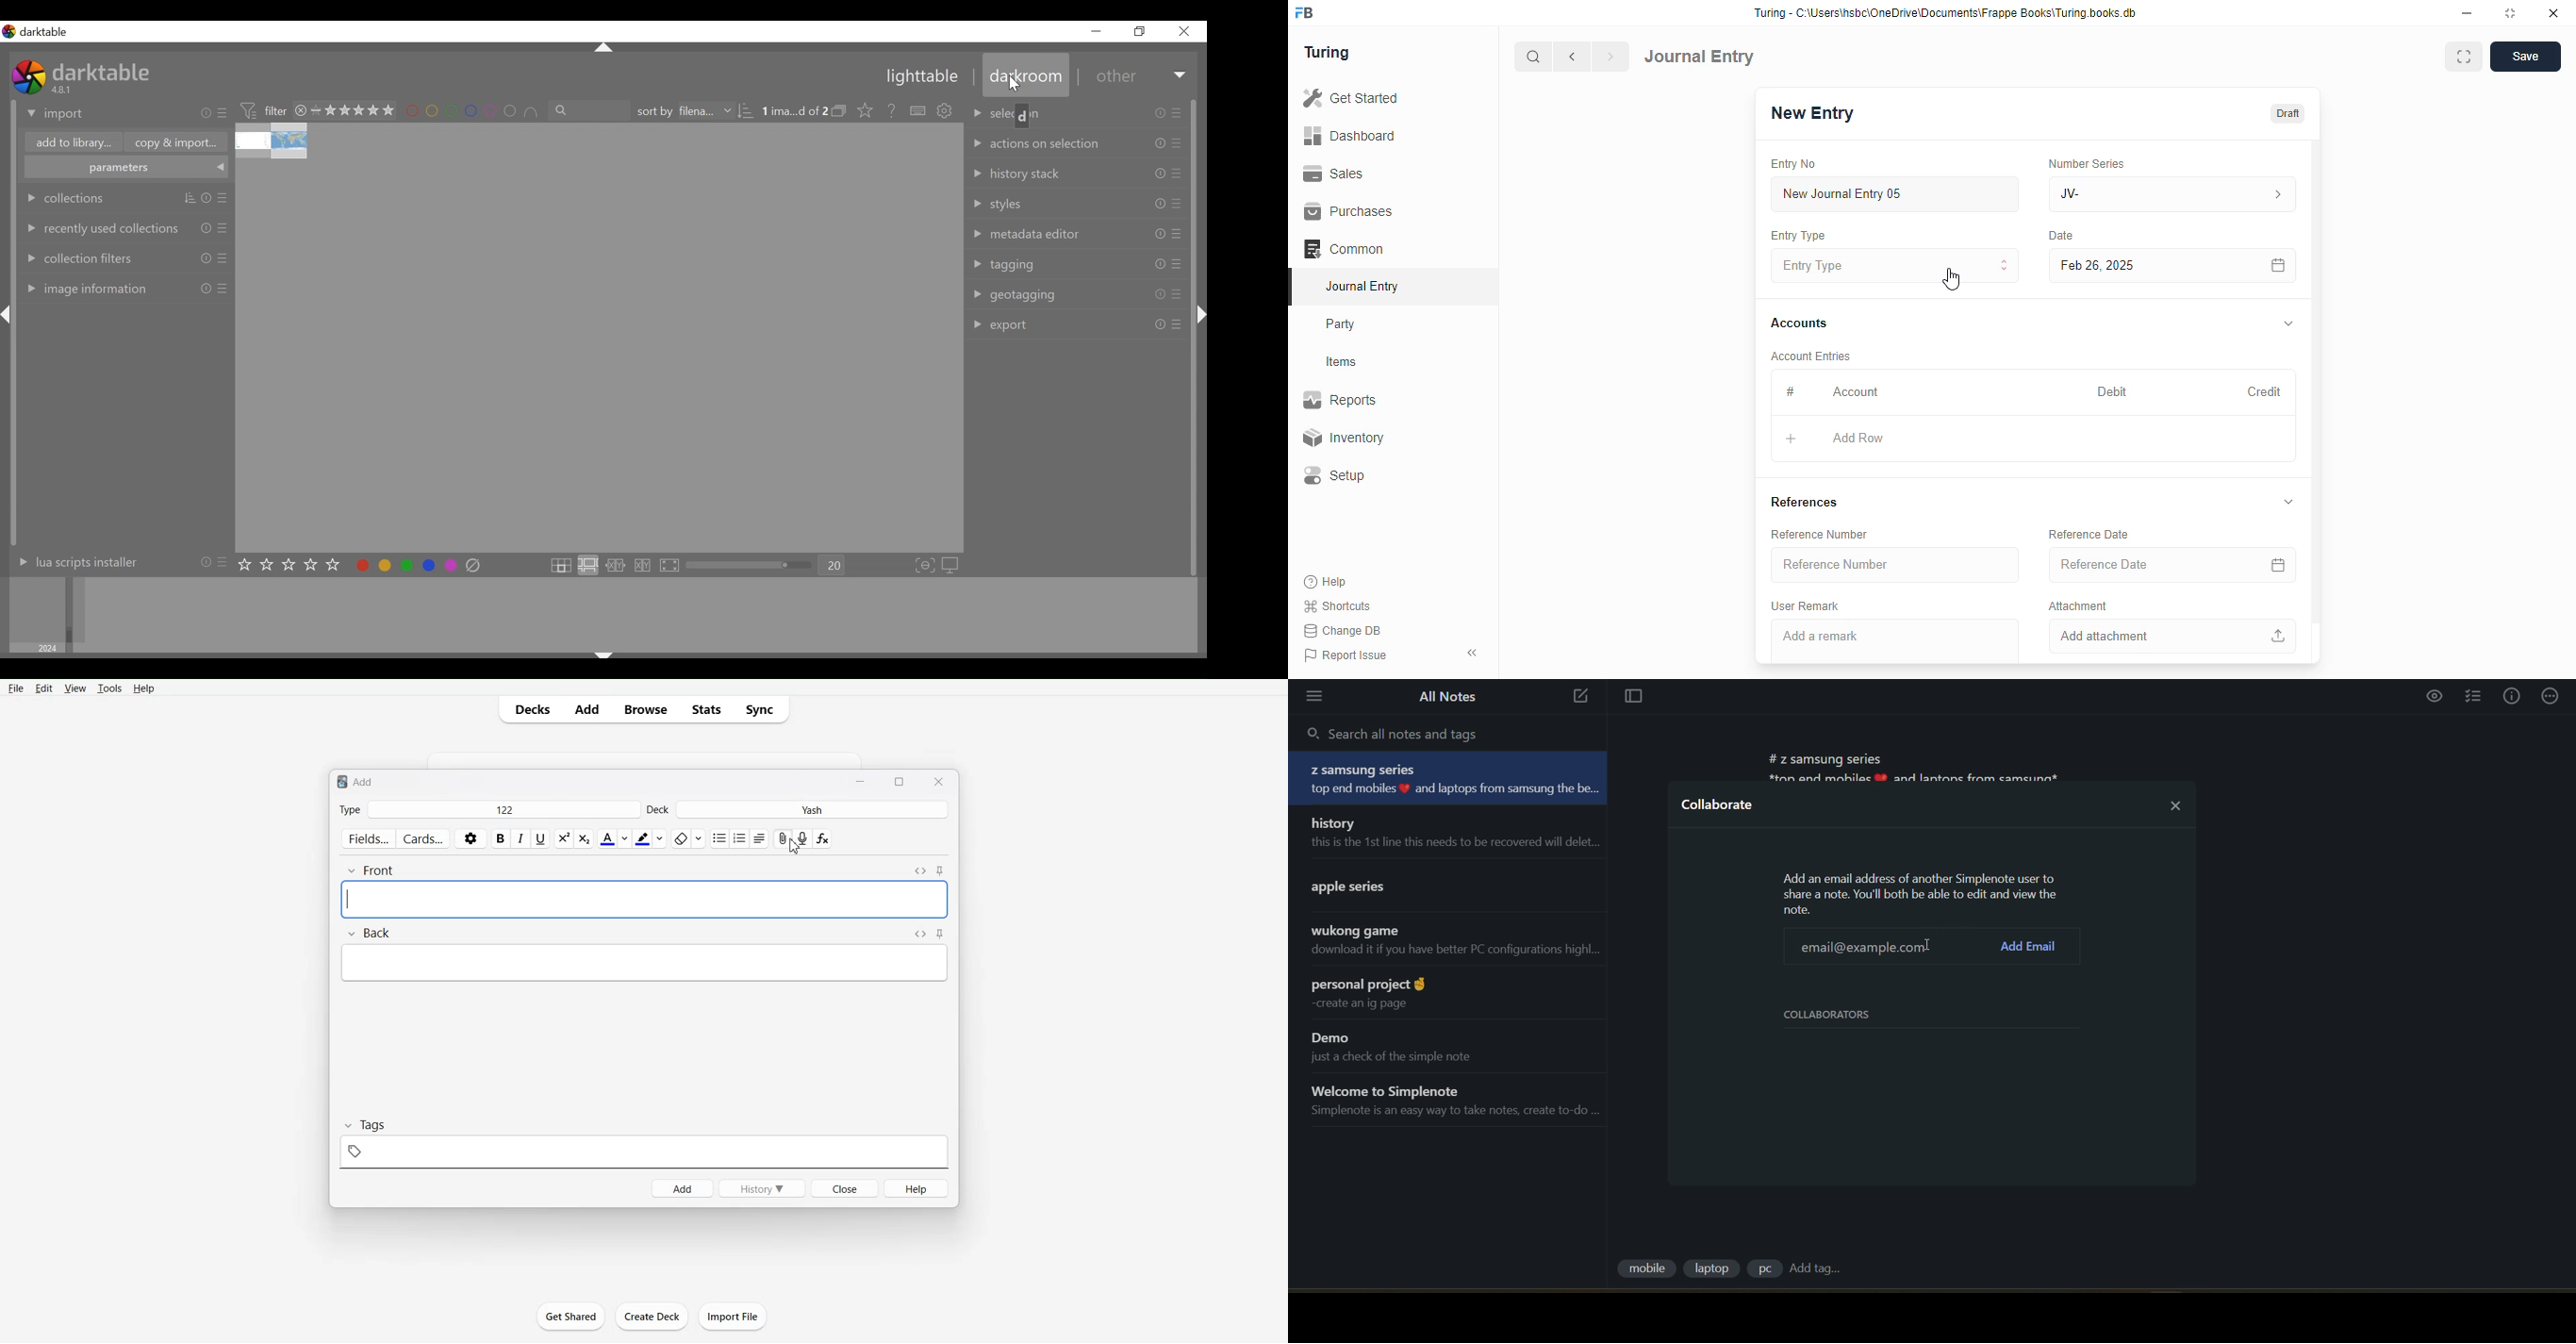  What do you see at coordinates (1804, 503) in the screenshot?
I see `references` at bounding box center [1804, 503].